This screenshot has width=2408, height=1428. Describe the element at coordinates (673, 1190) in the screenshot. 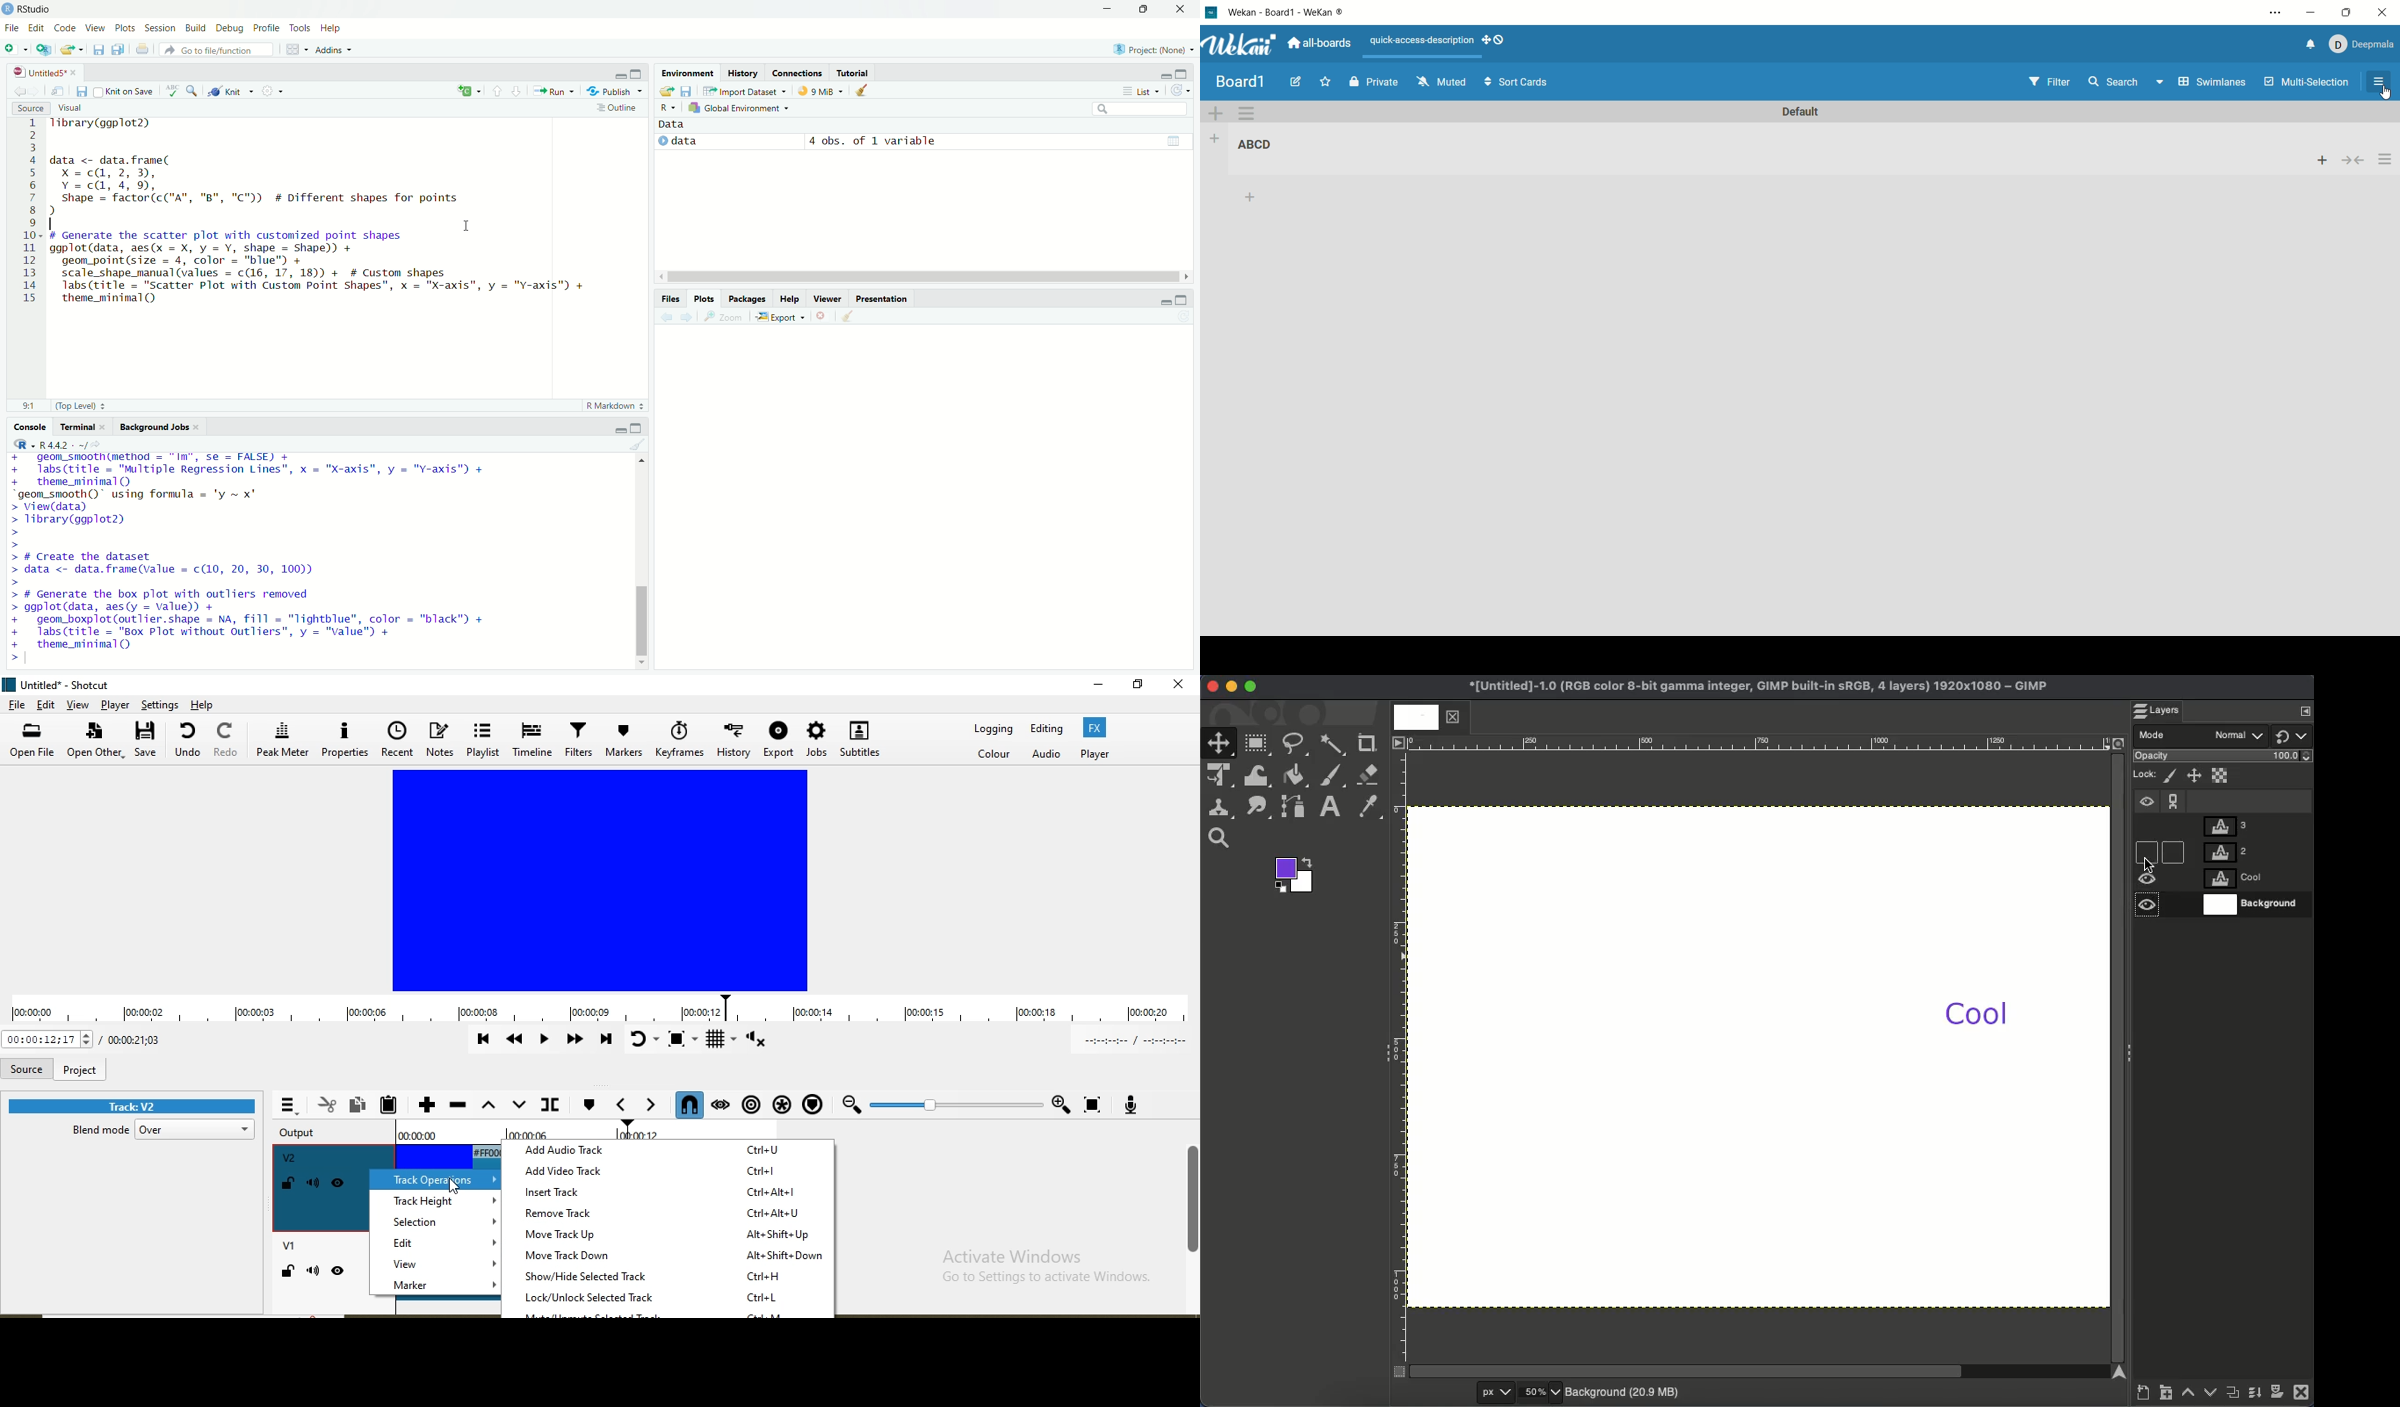

I see `insert track` at that location.